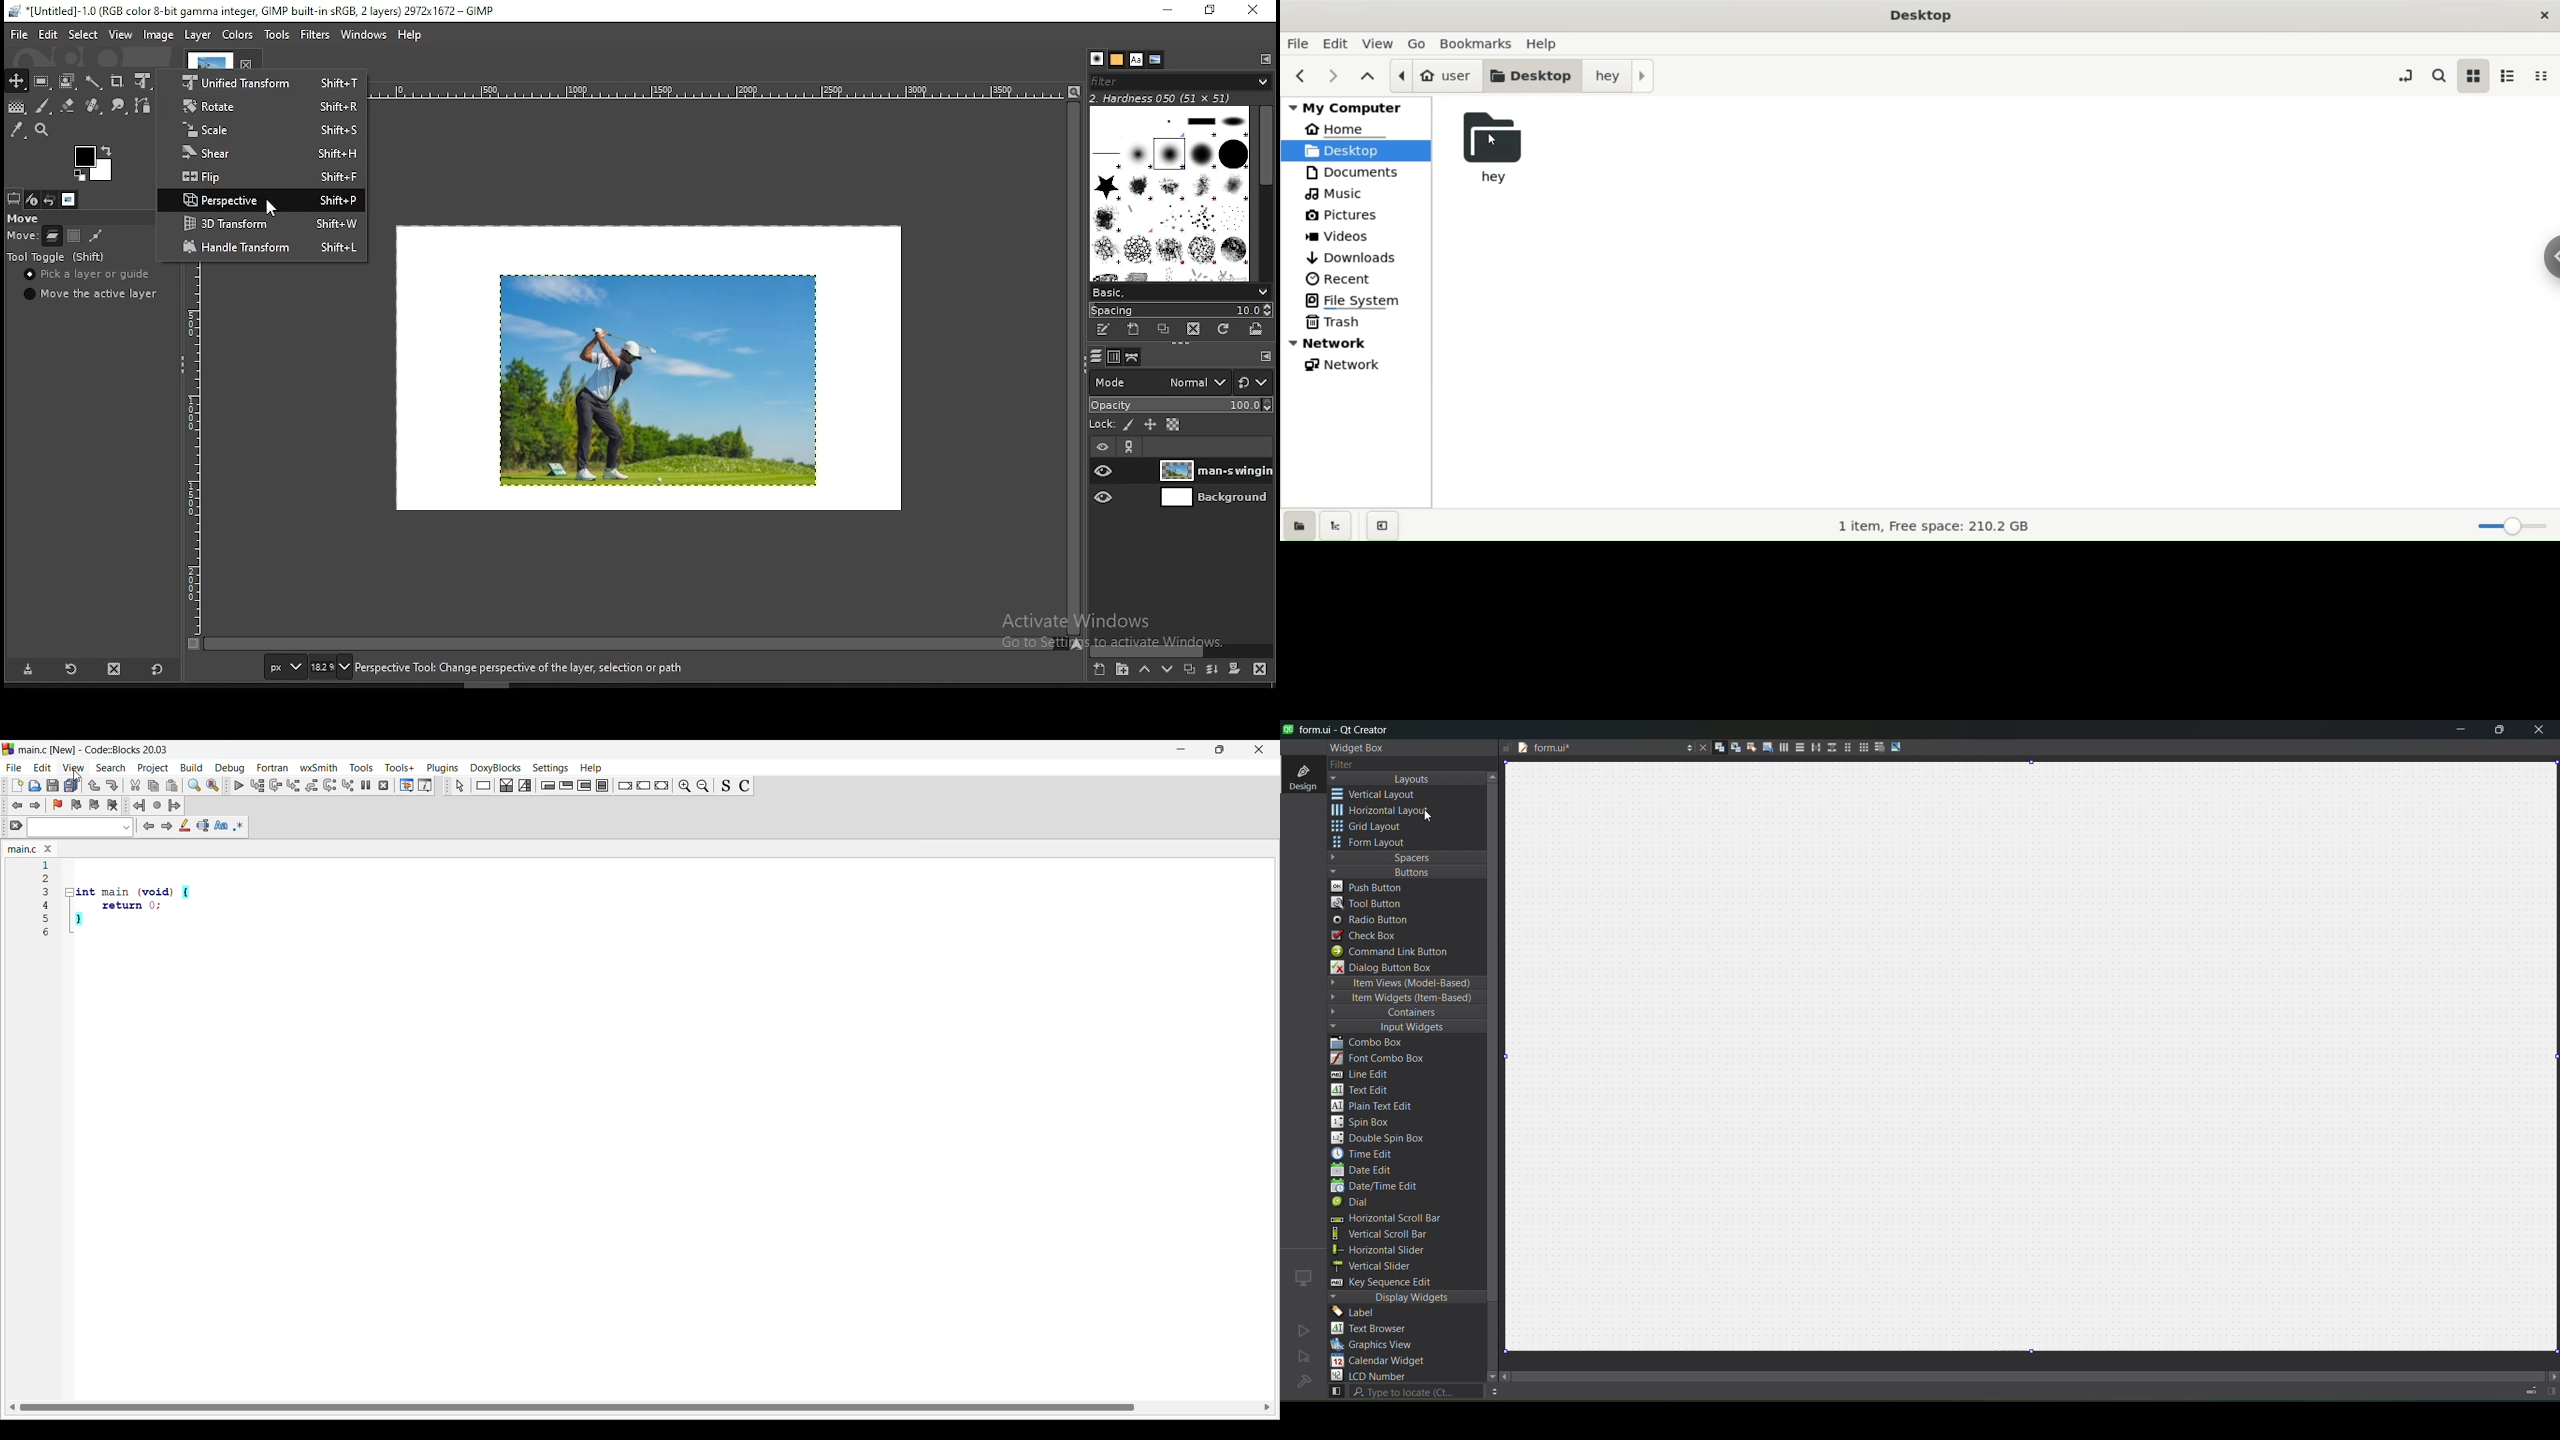 The height and width of the screenshot is (1456, 2576). What do you see at coordinates (116, 668) in the screenshot?
I see `delete tool preset` at bounding box center [116, 668].